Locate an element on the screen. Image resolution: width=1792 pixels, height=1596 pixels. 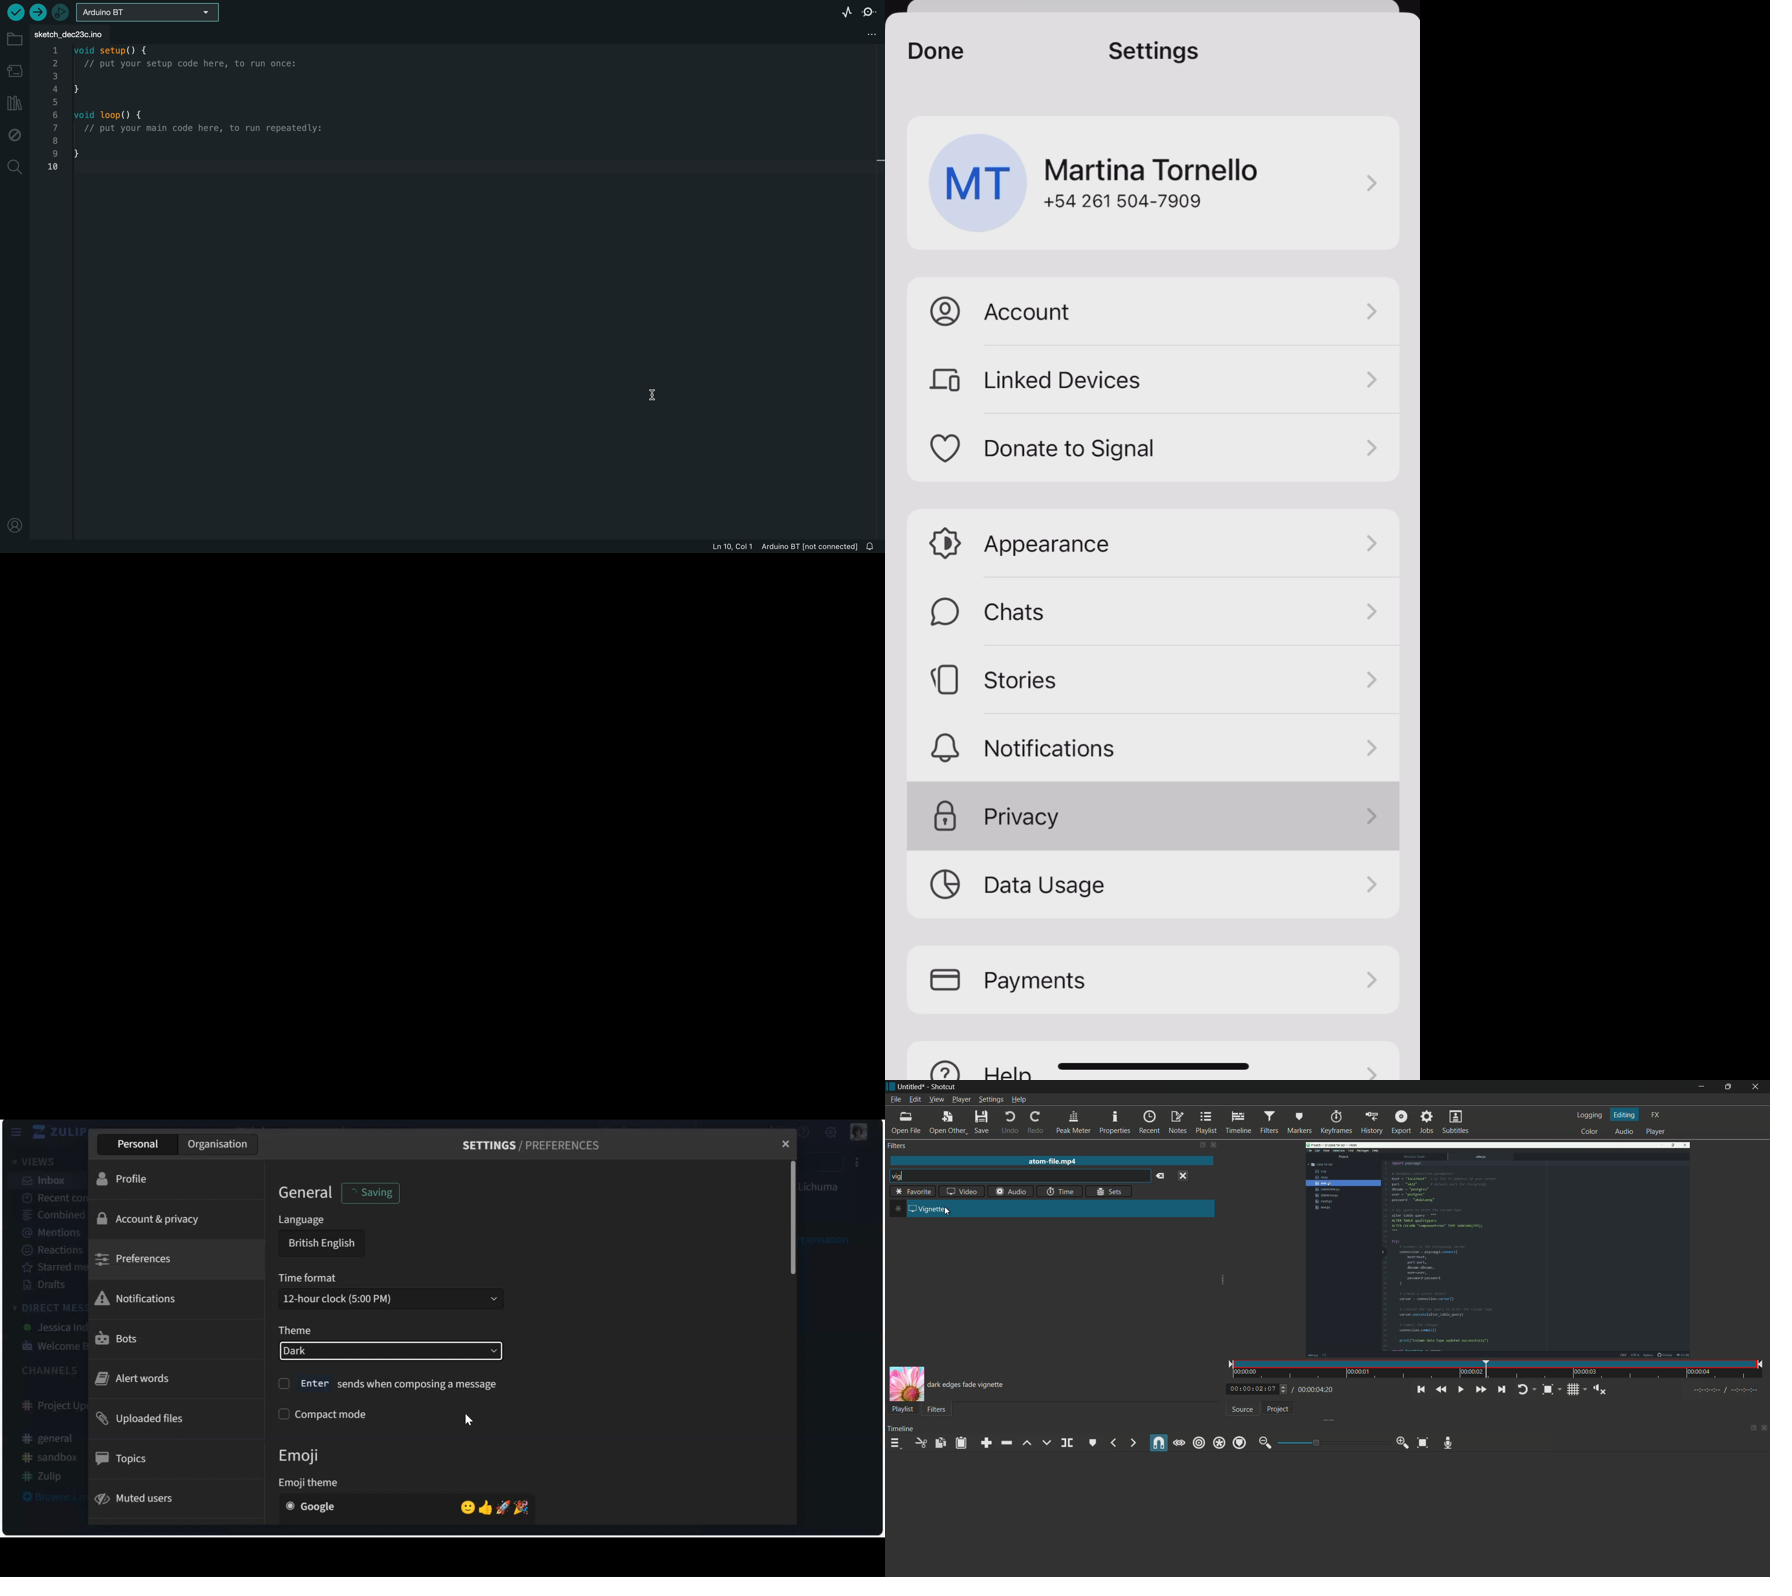
appearance is located at coordinates (1153, 542).